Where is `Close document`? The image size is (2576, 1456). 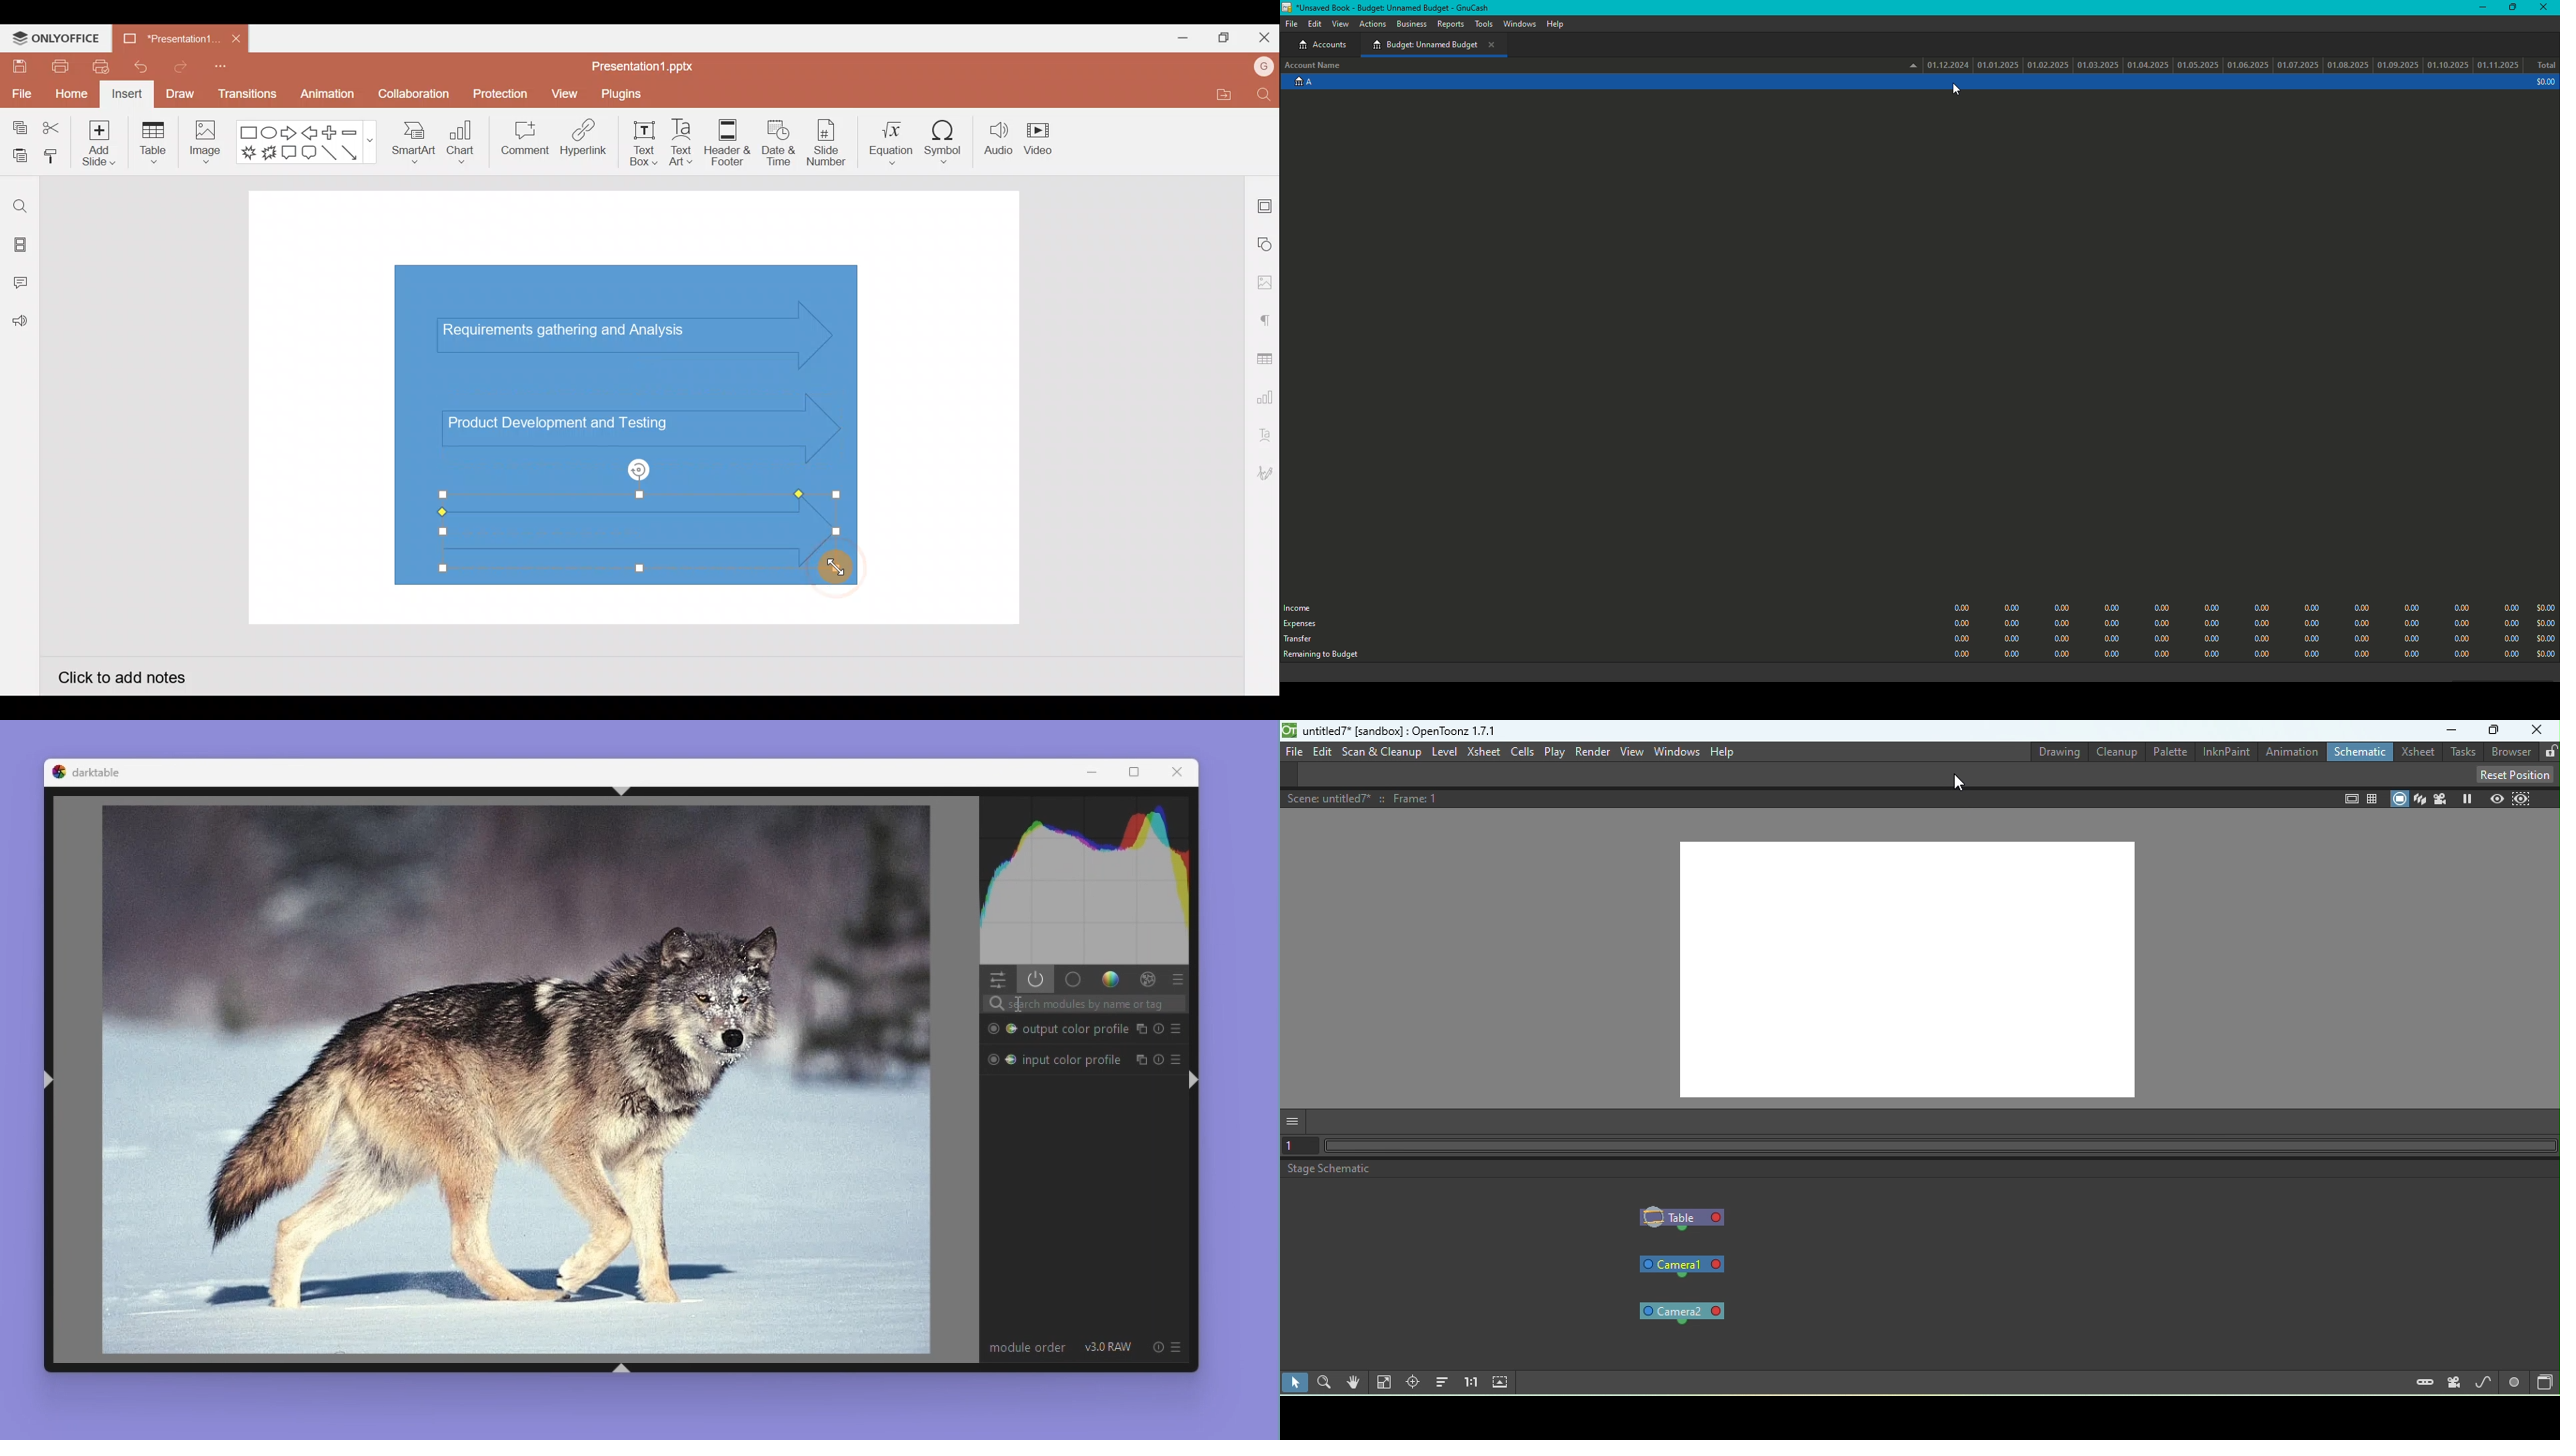 Close document is located at coordinates (236, 35).